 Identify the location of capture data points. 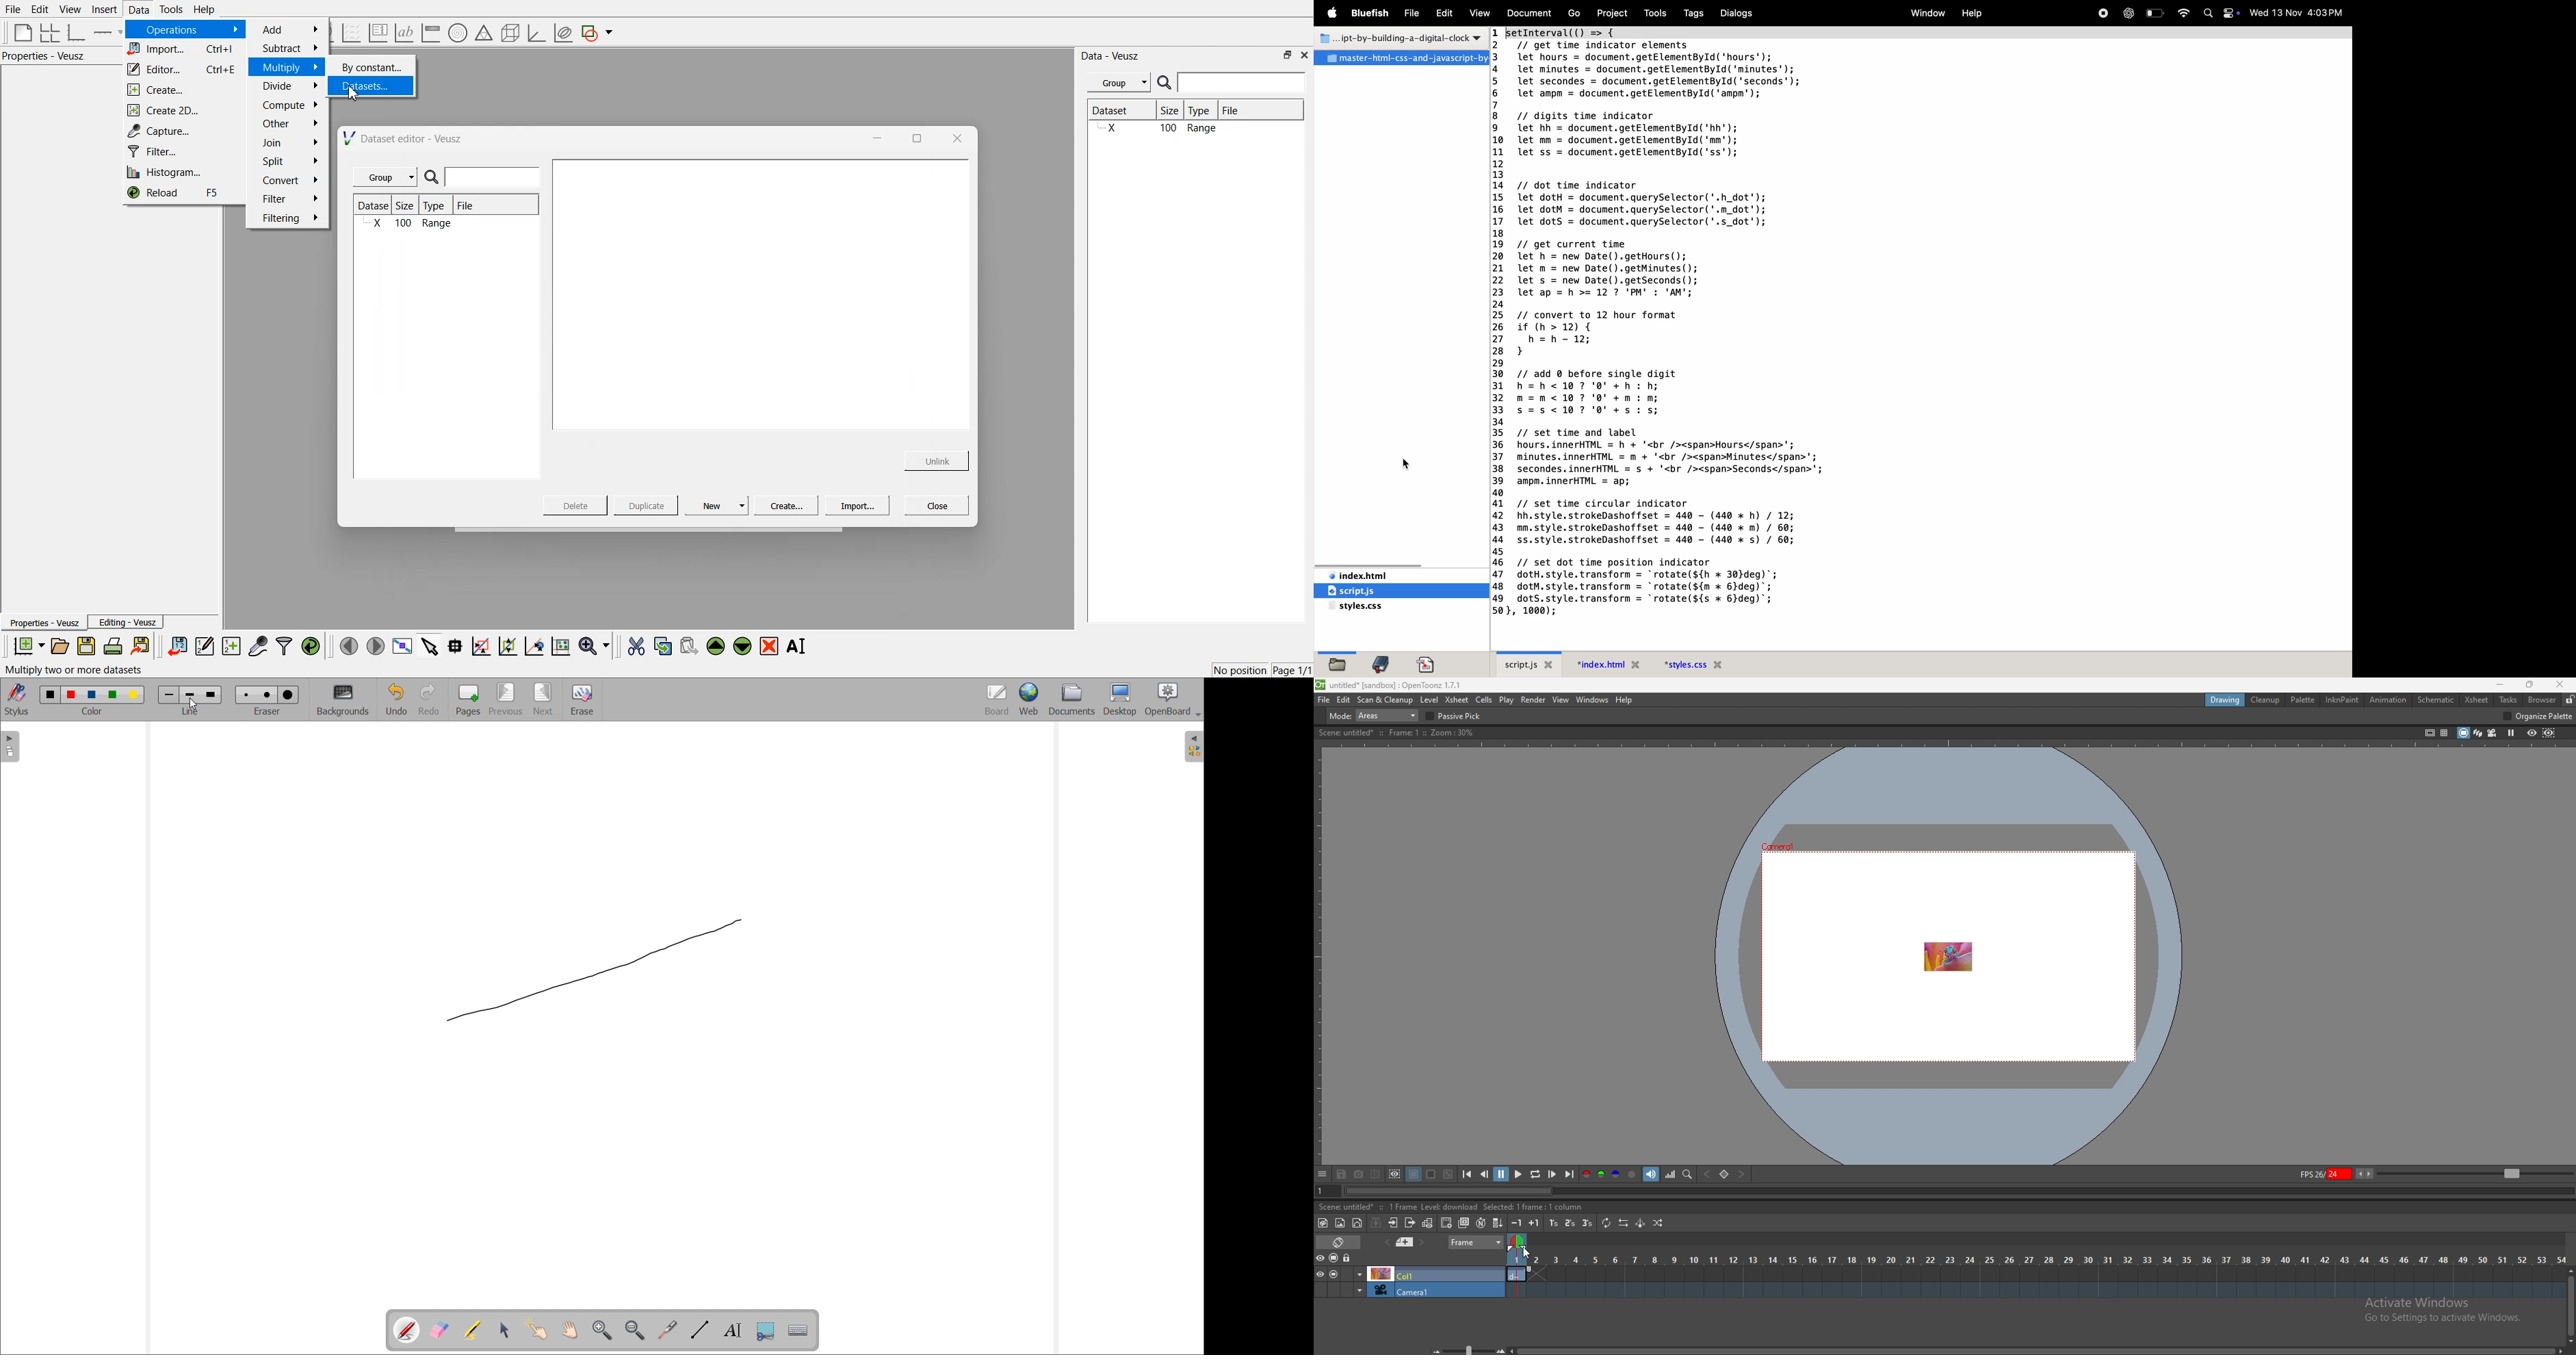
(259, 647).